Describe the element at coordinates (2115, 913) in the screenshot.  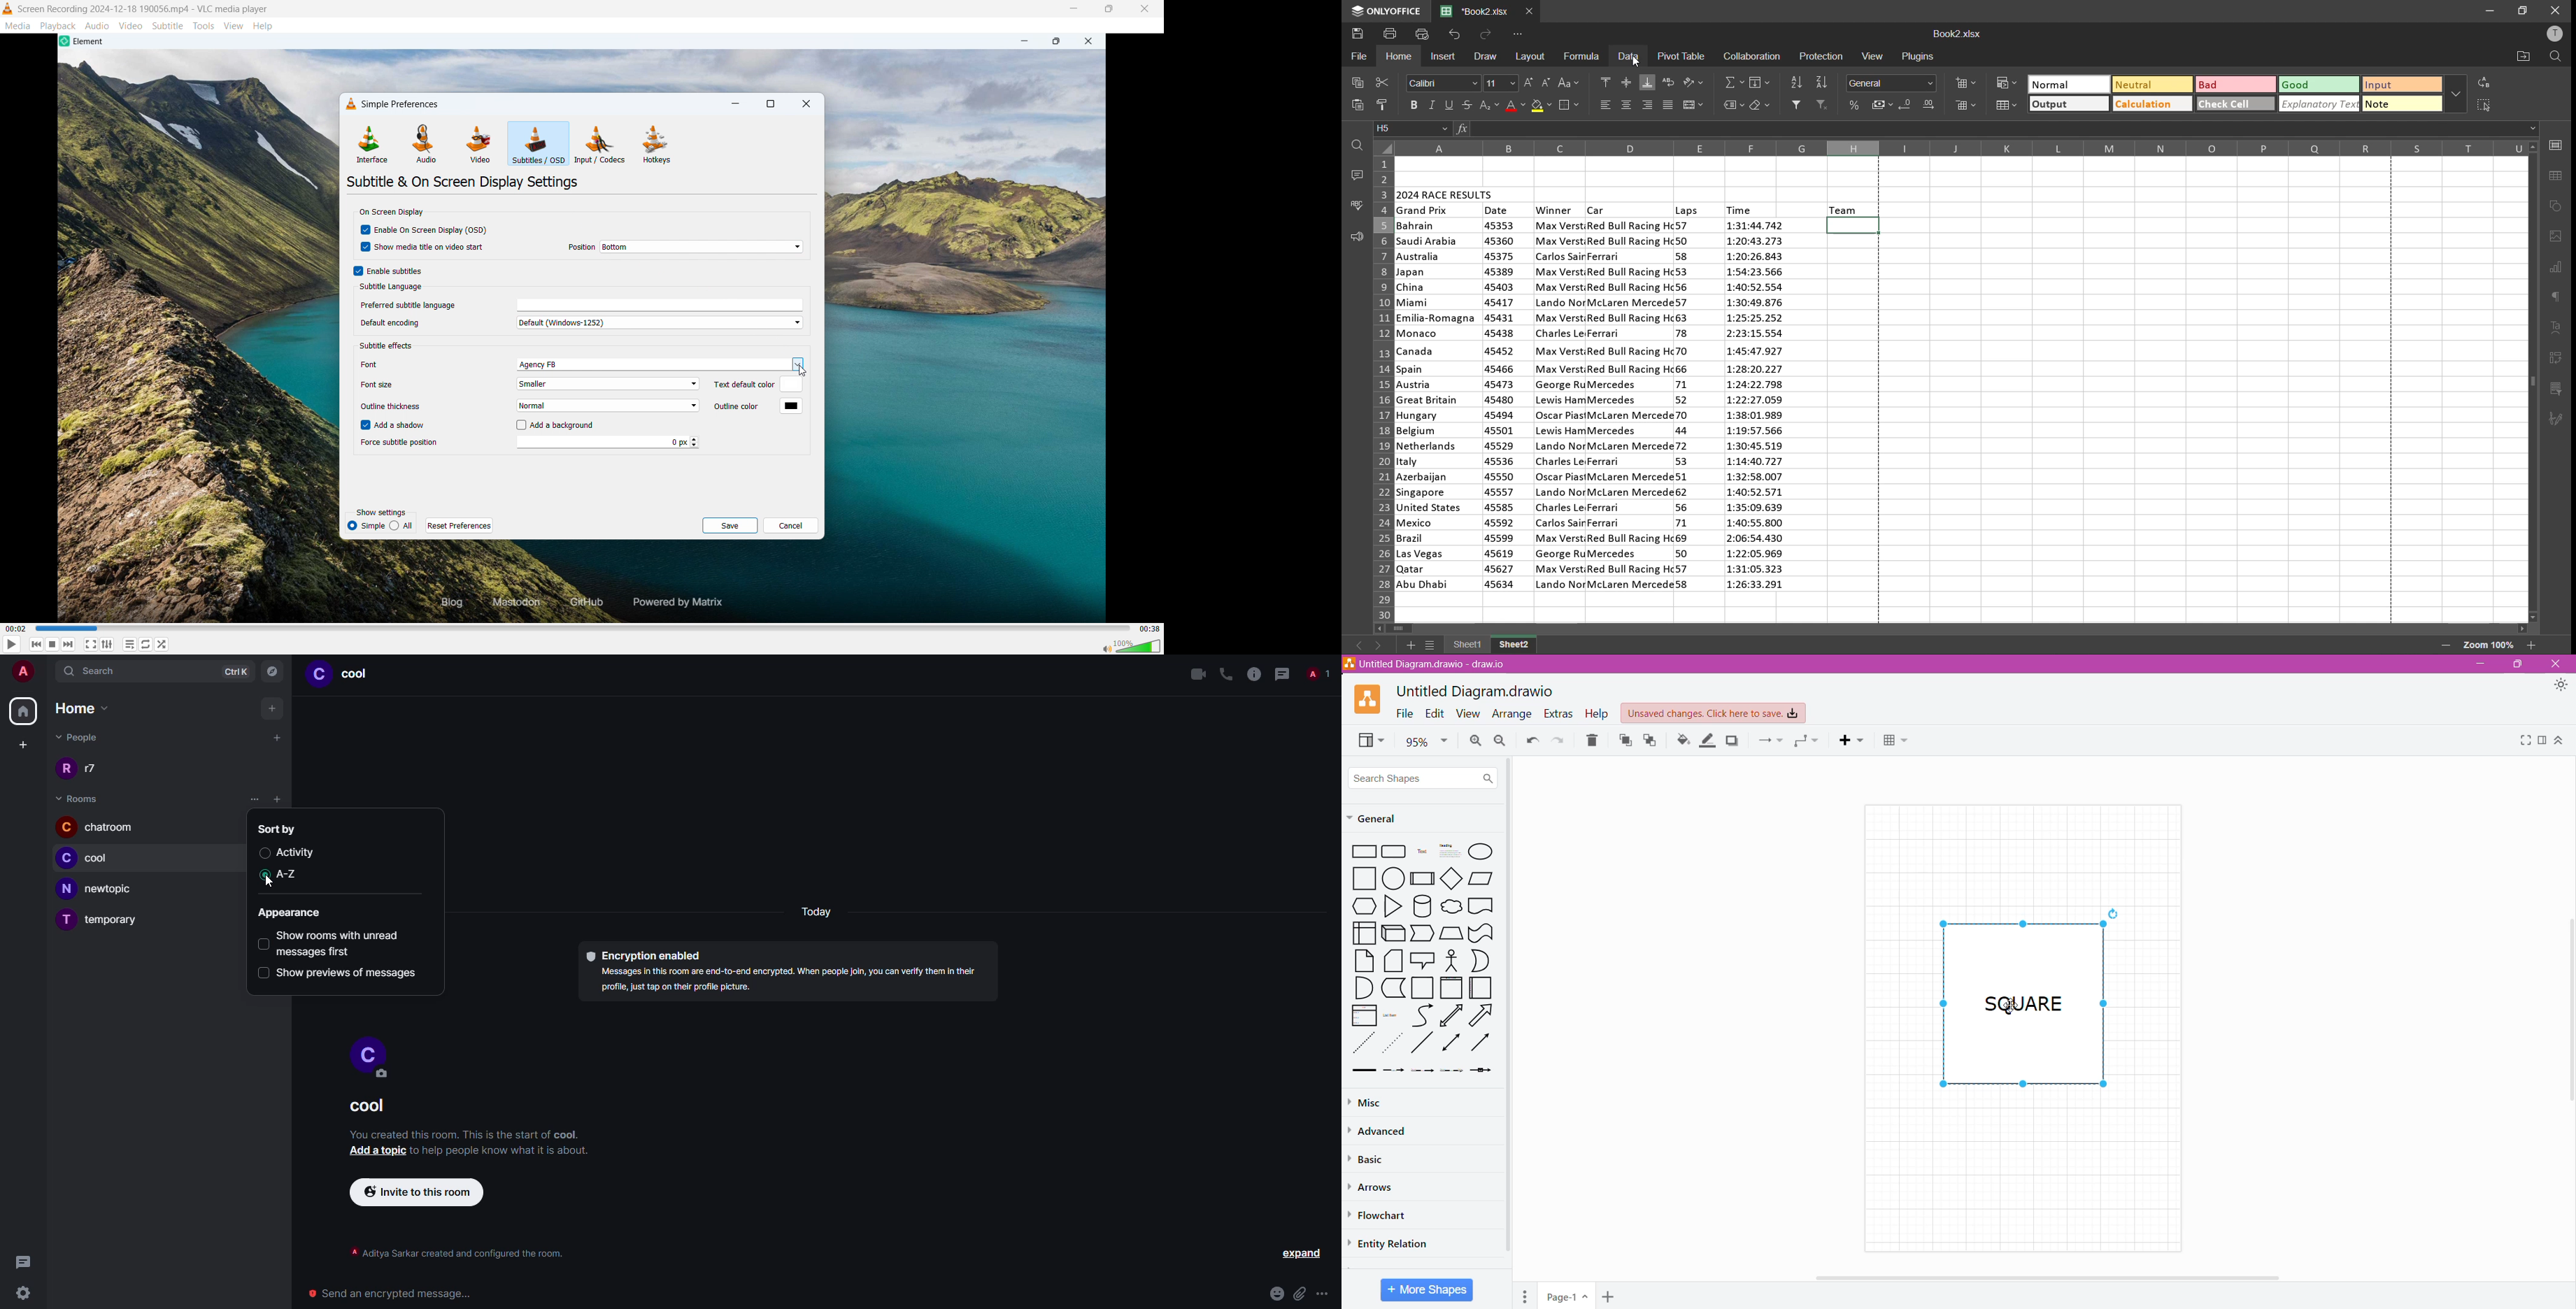
I see `reload` at that location.